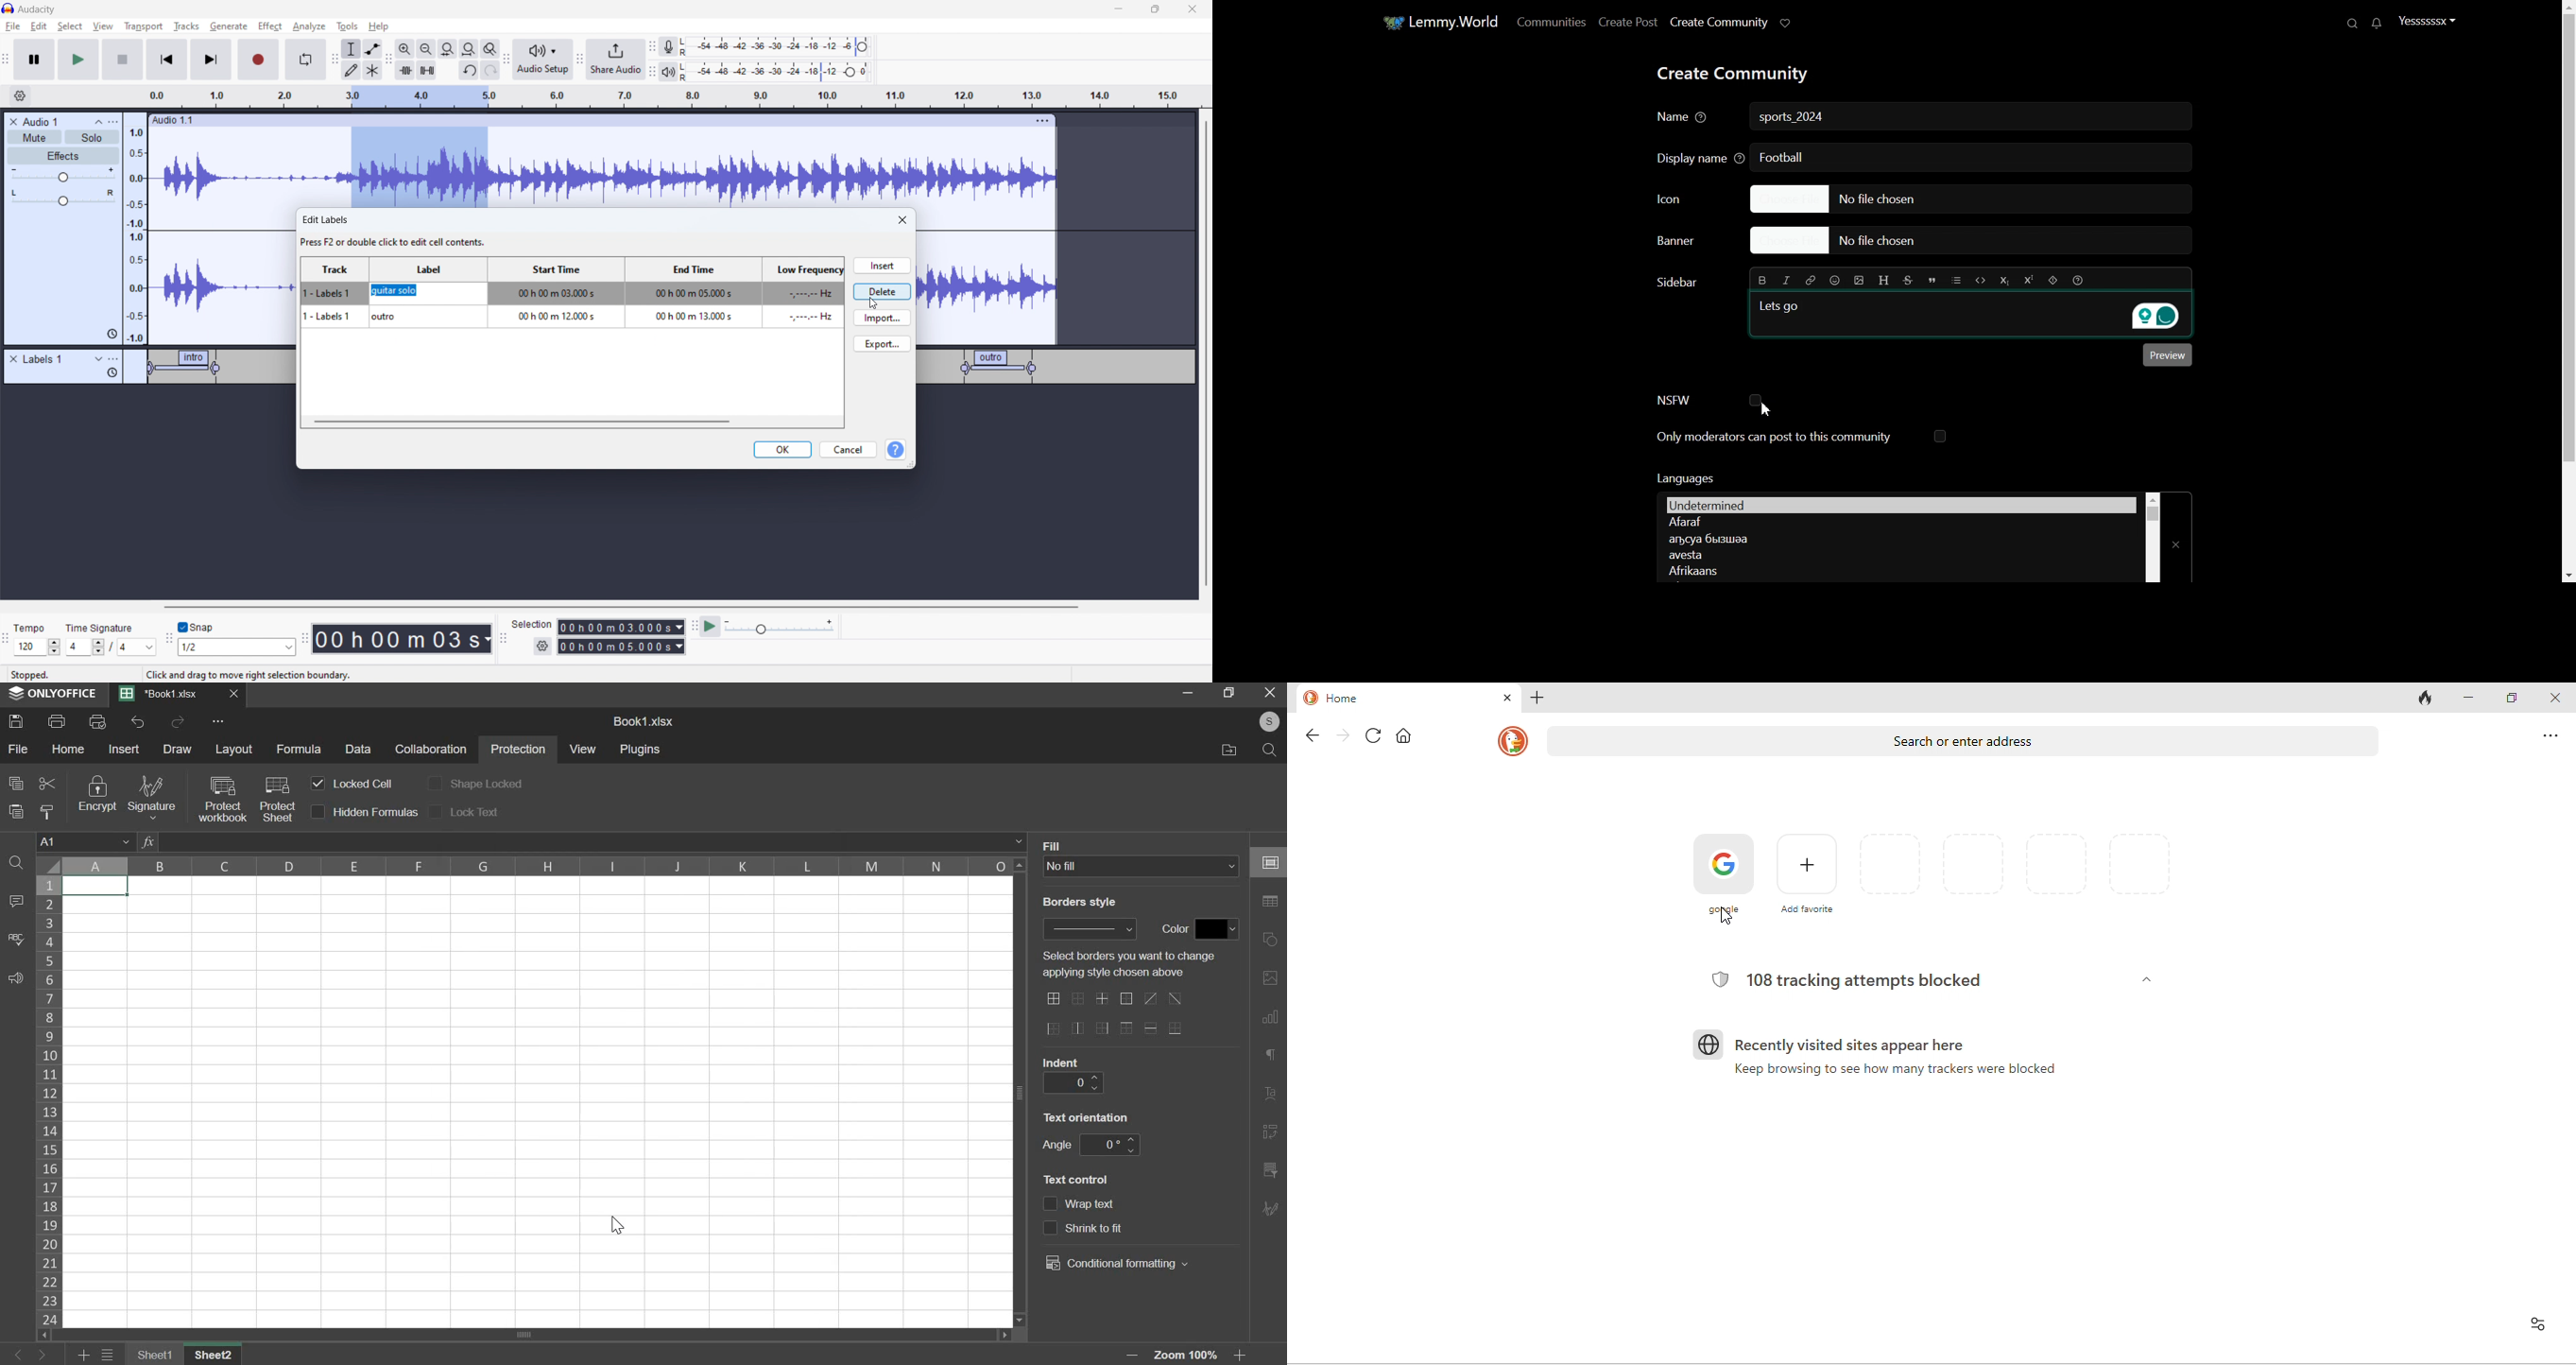  Describe the element at coordinates (114, 360) in the screenshot. I see `labels options` at that location.